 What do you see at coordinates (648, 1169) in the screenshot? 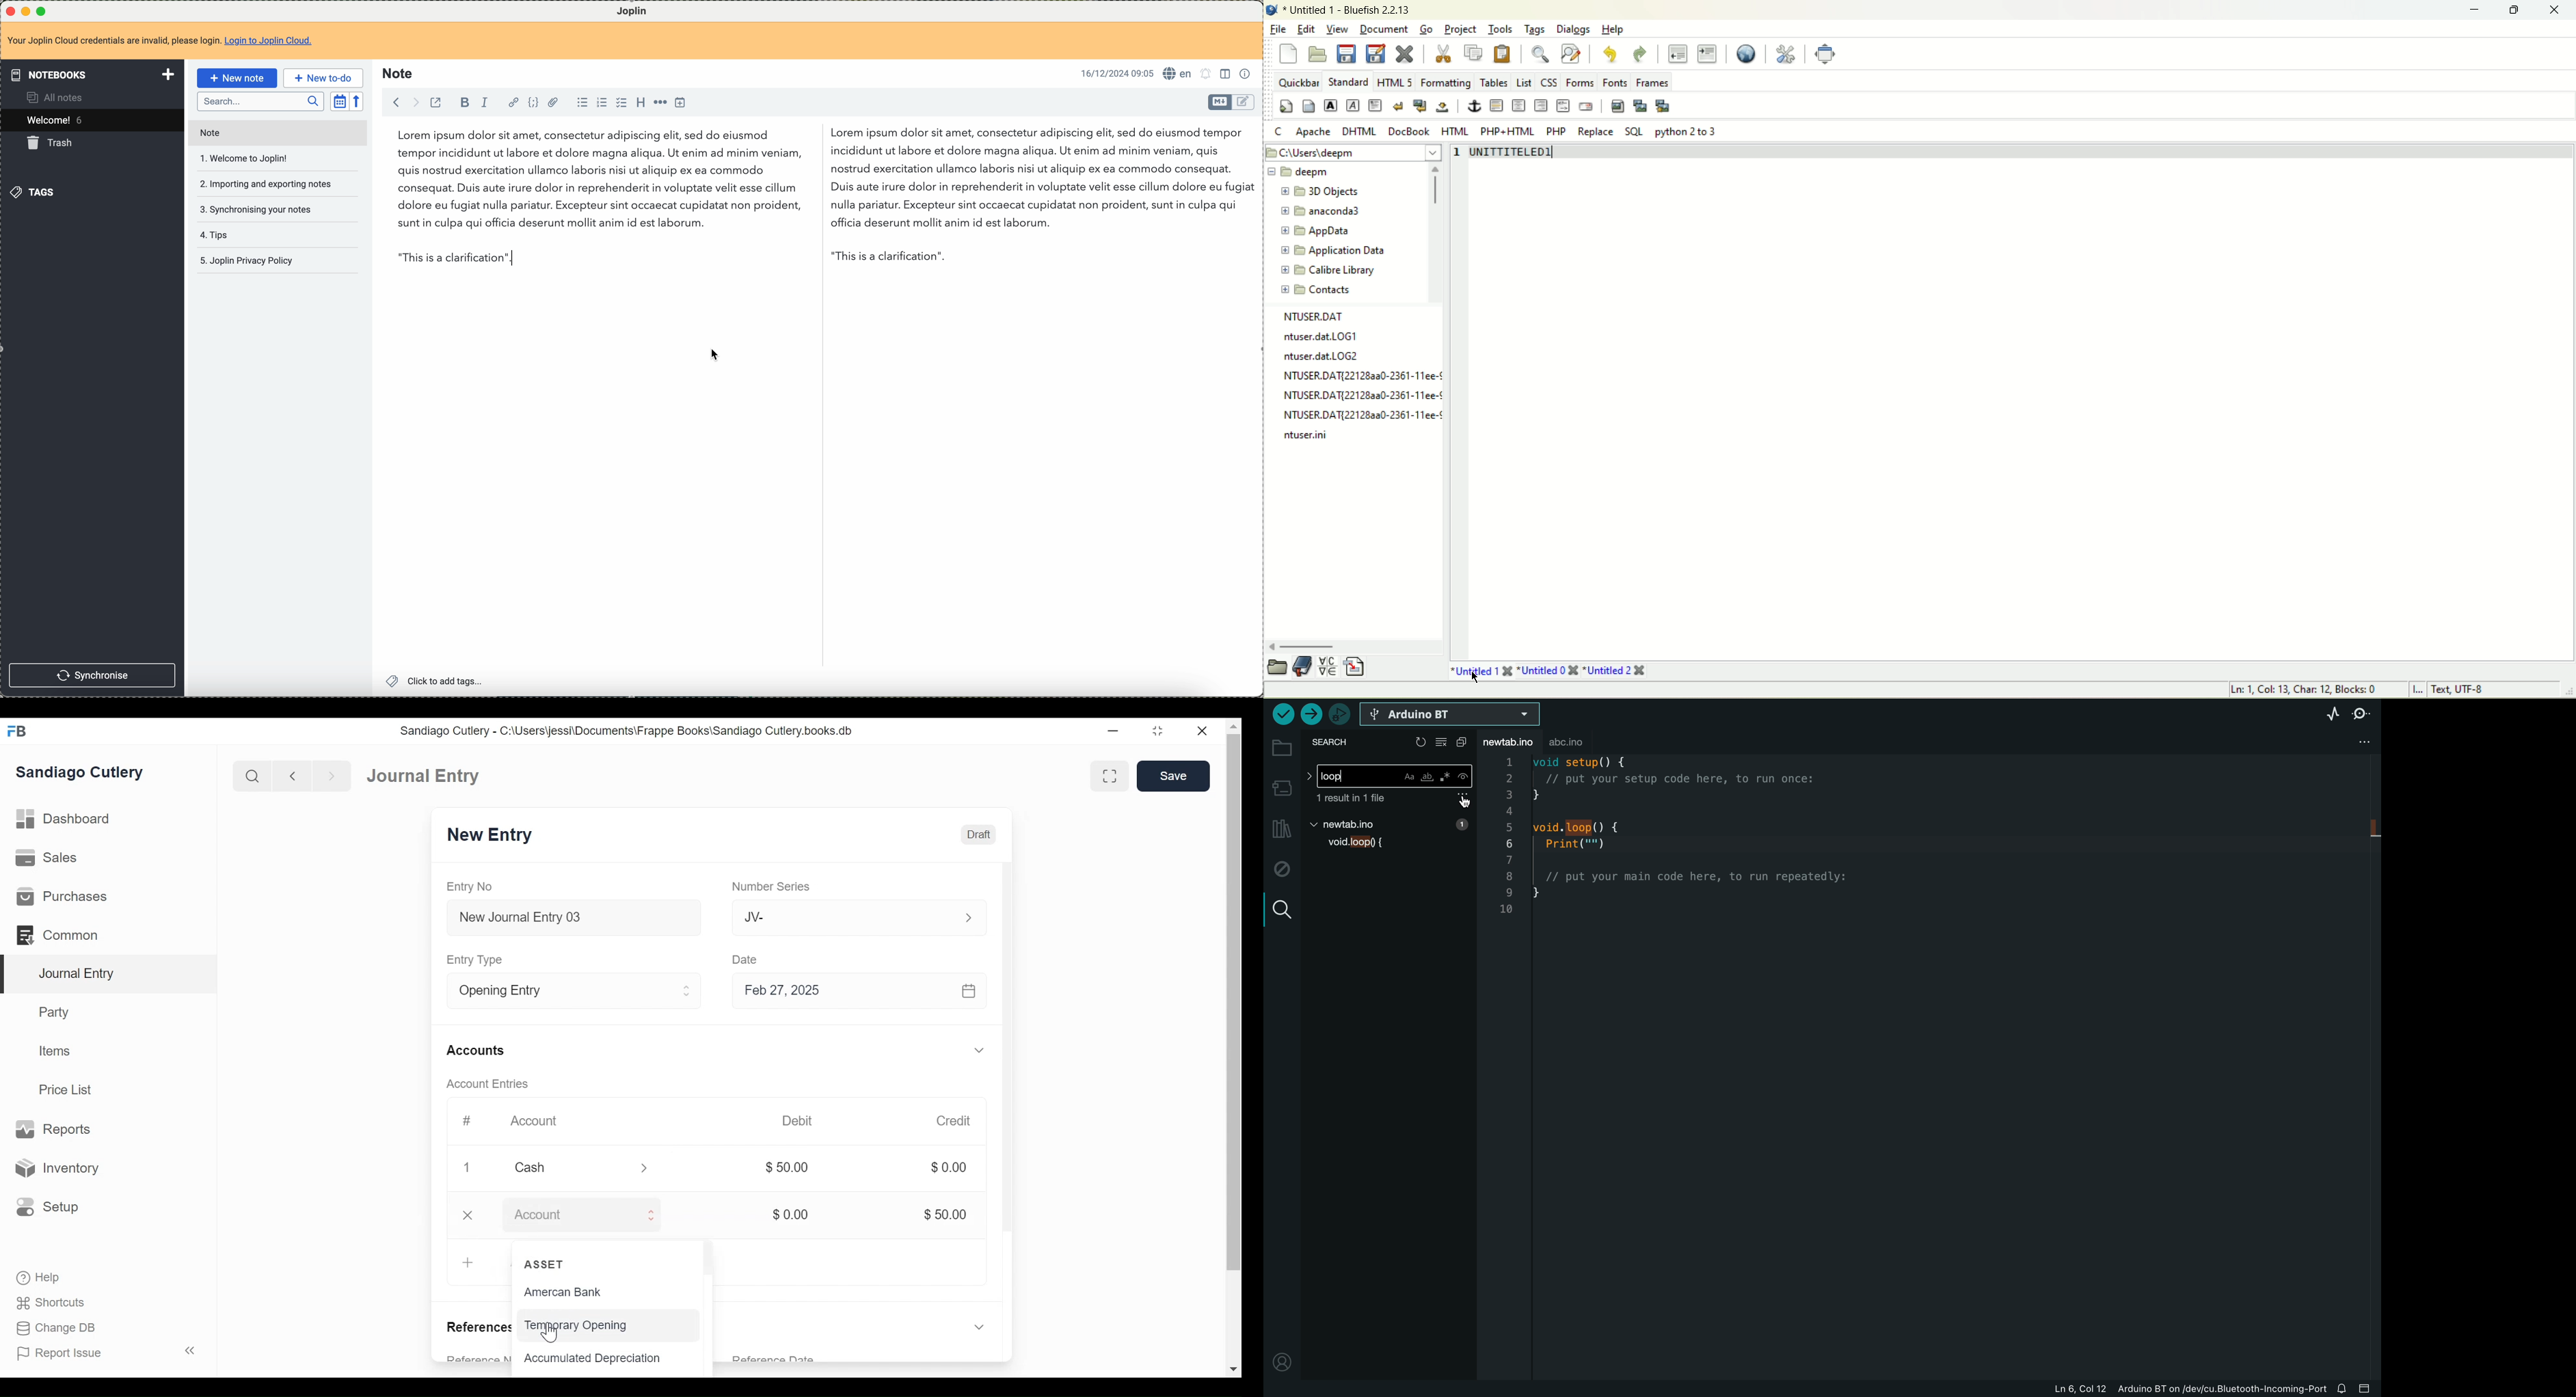
I see `Expand` at bounding box center [648, 1169].